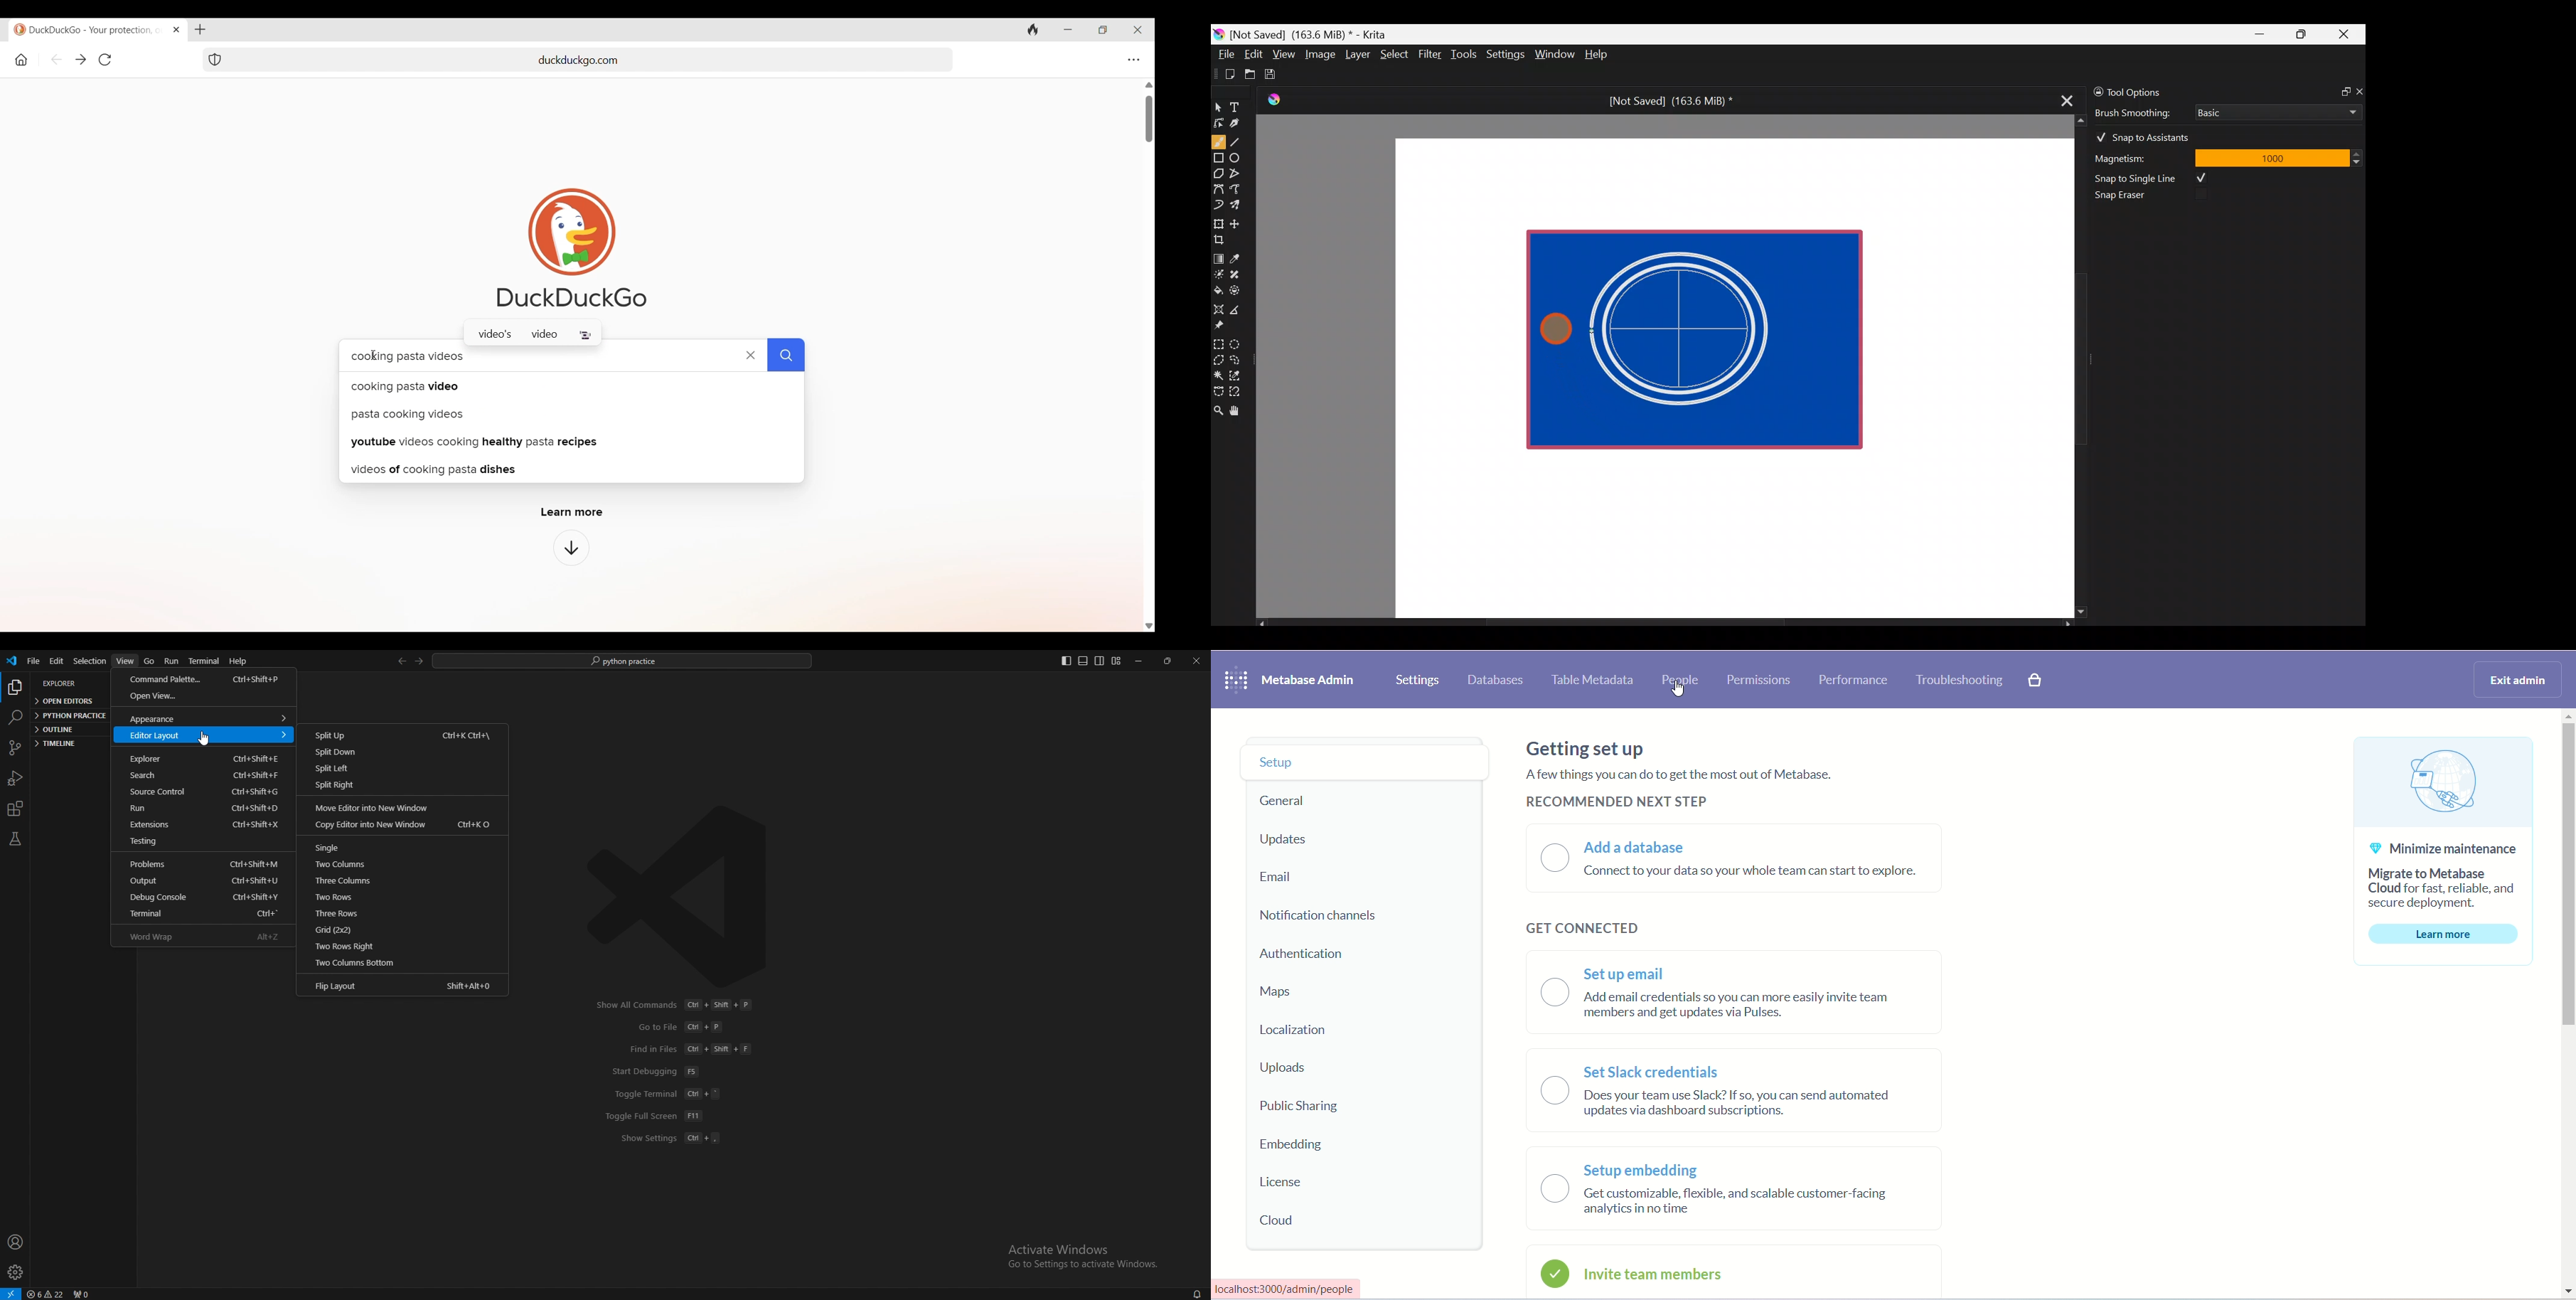  Describe the element at coordinates (1557, 859) in the screenshot. I see `toggle button` at that location.